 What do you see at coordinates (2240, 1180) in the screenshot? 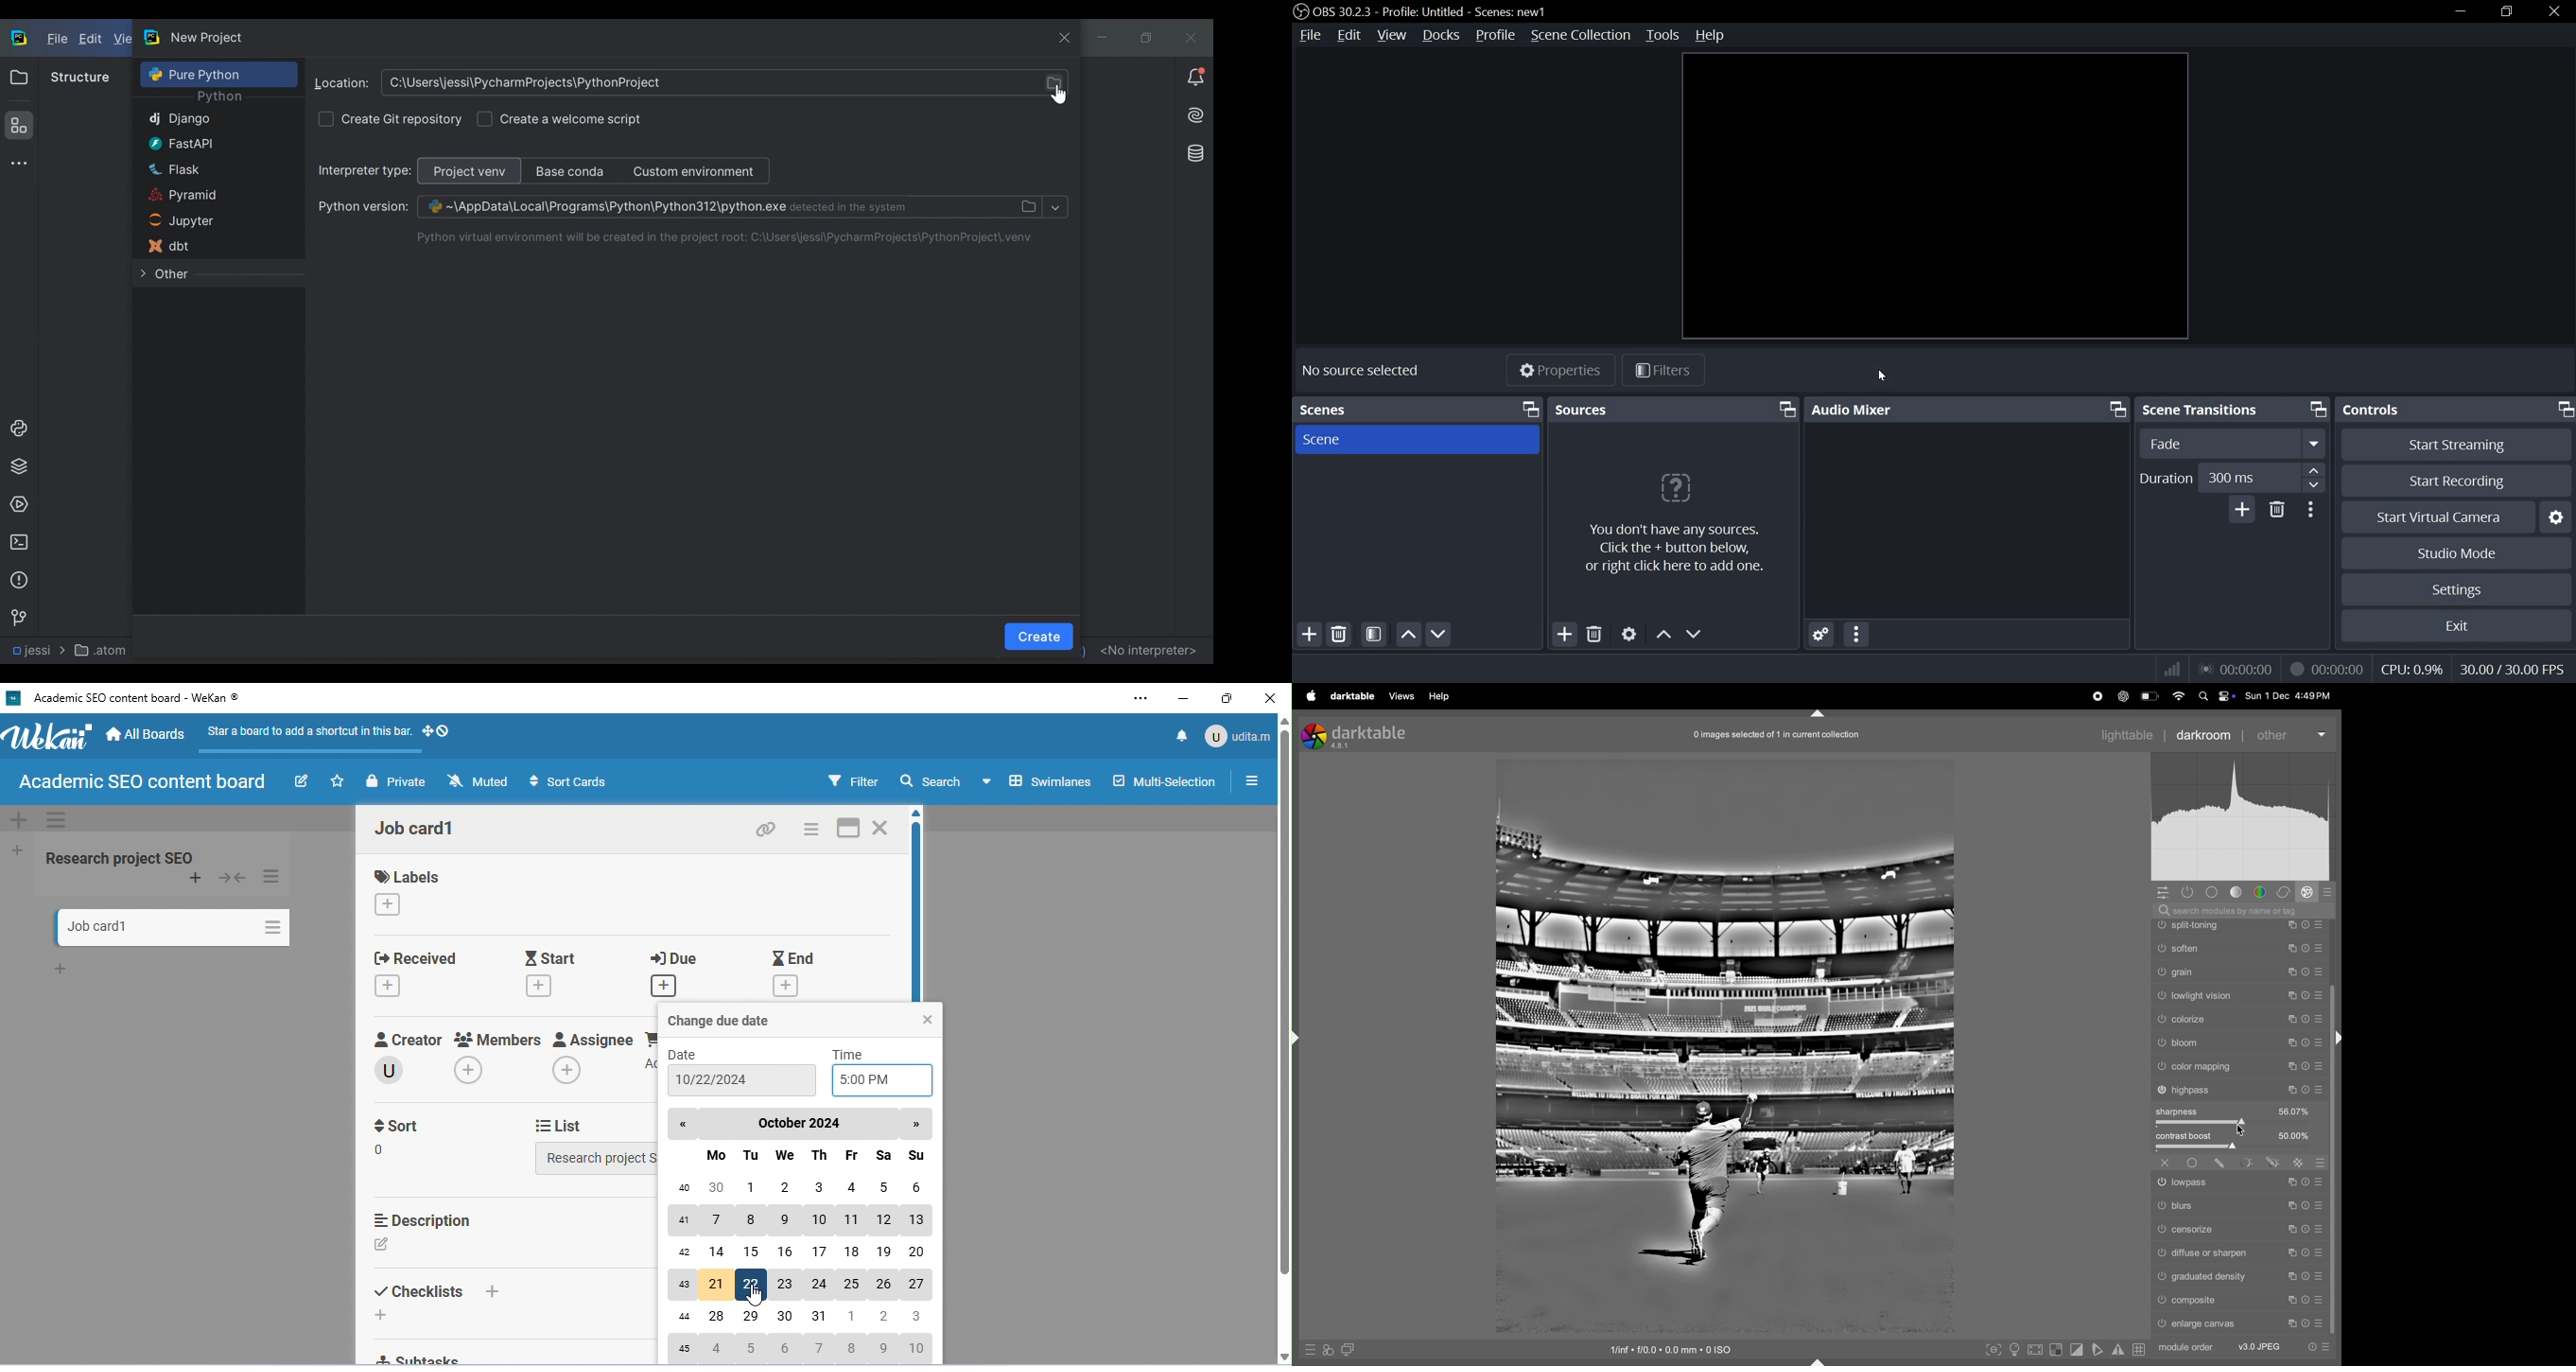
I see `low pass` at bounding box center [2240, 1180].